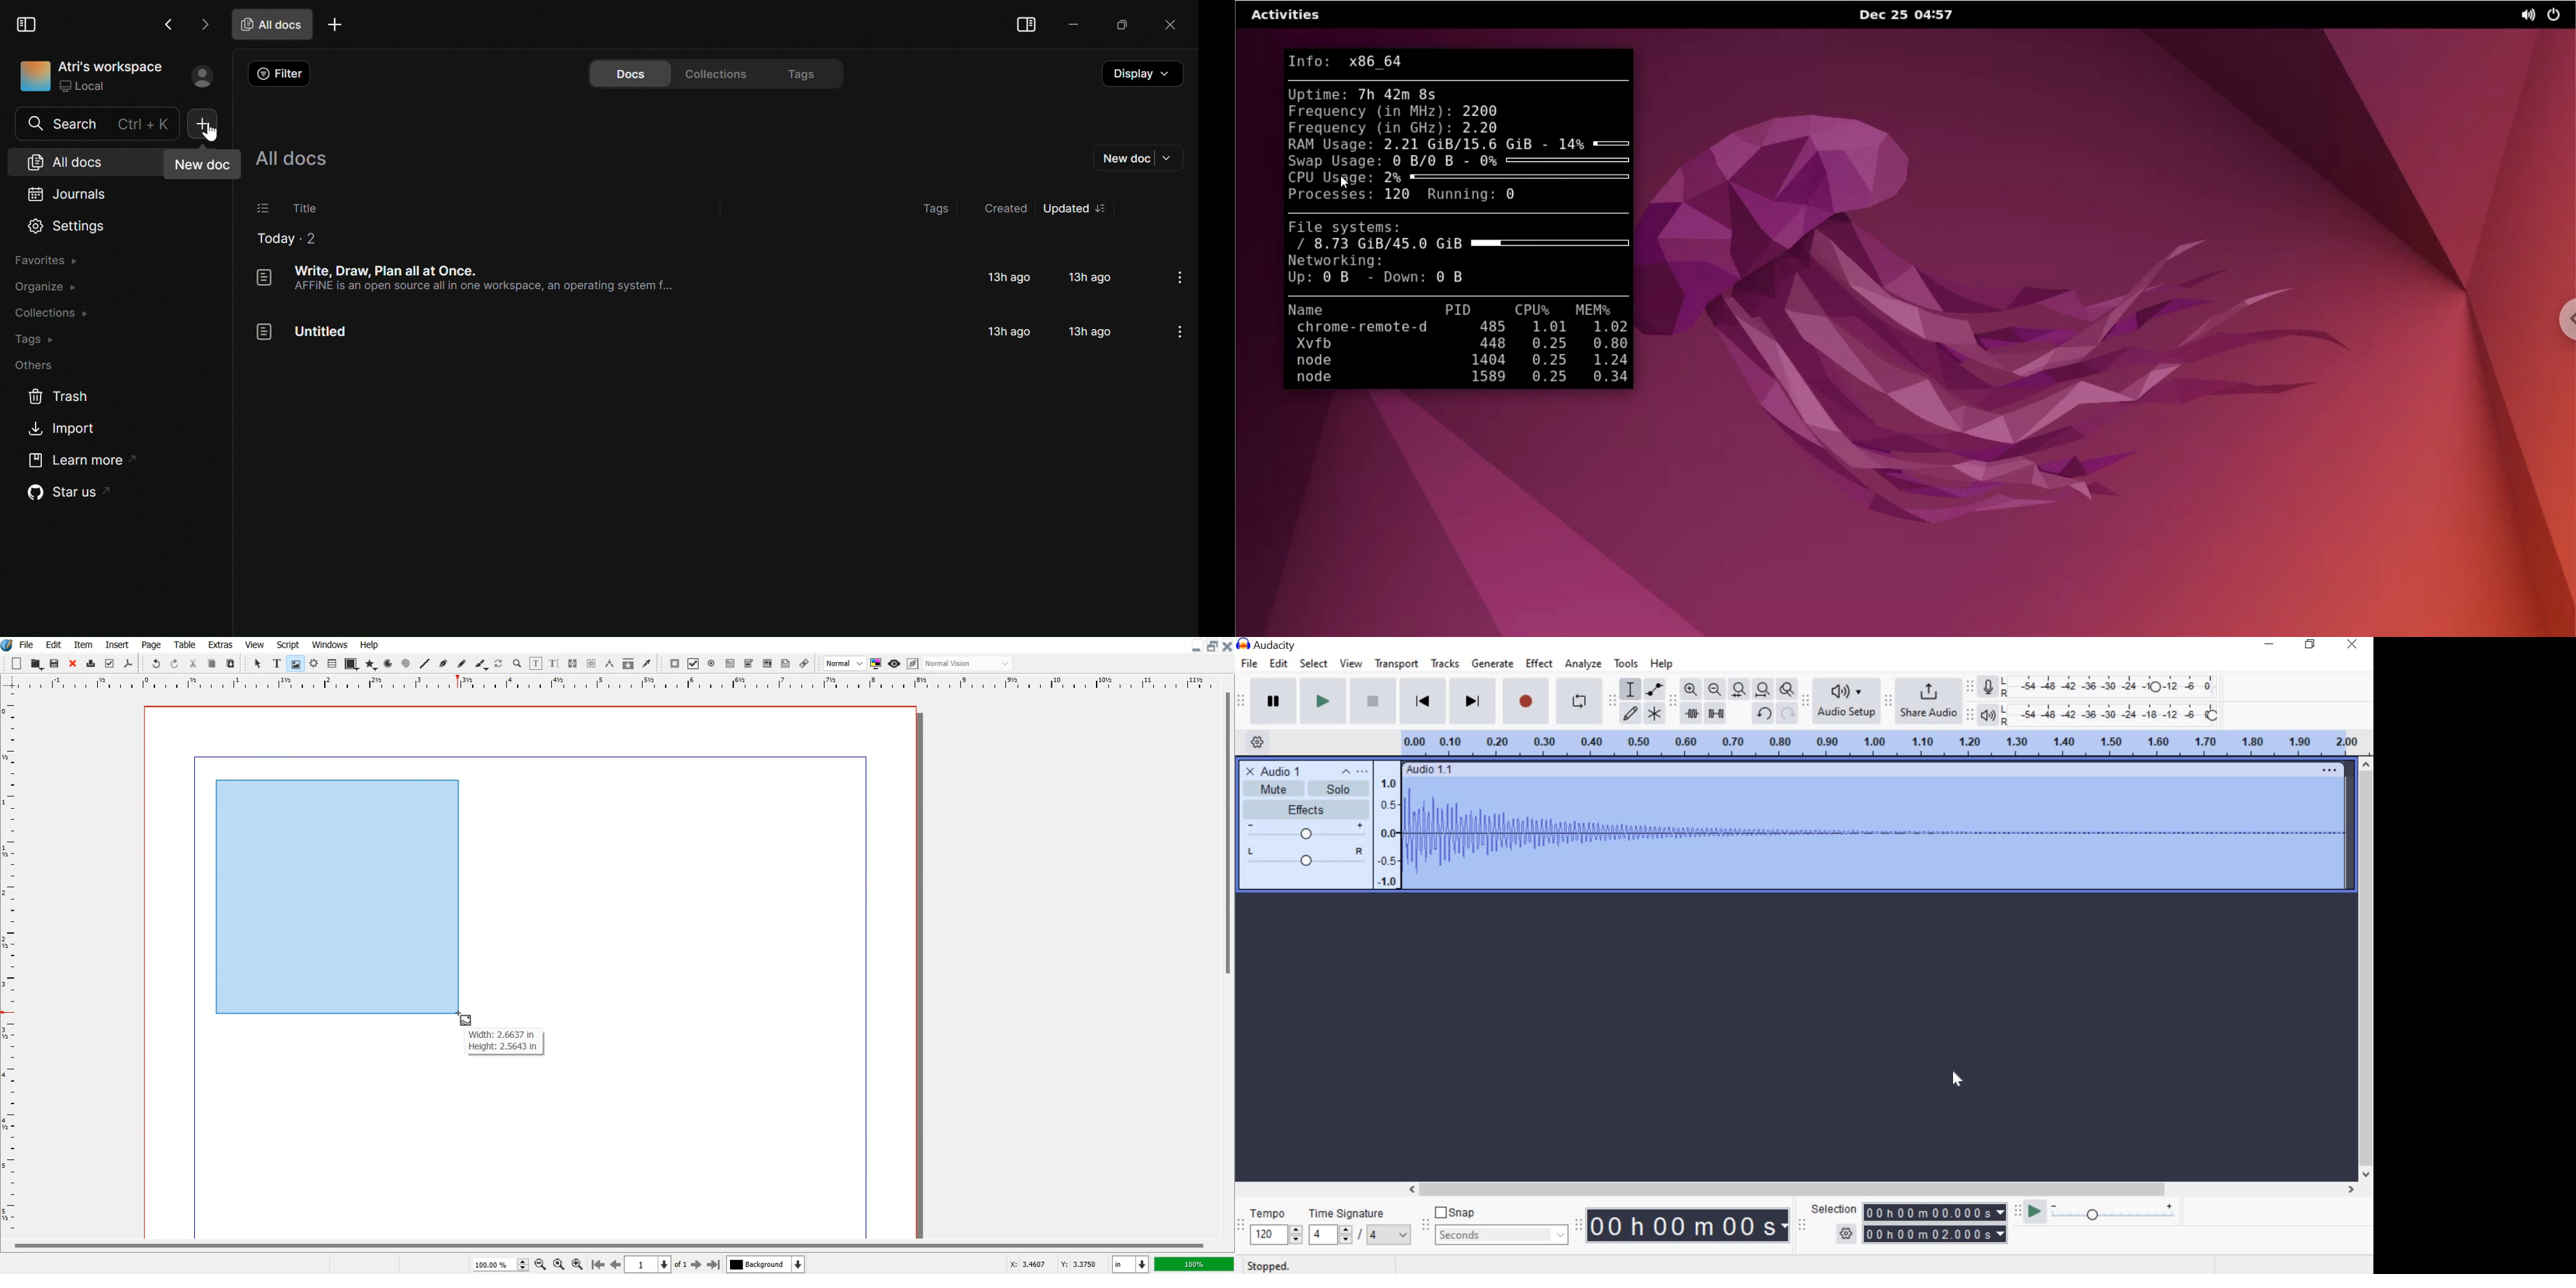  Describe the element at coordinates (1361, 1229) in the screenshot. I see `Time signature` at that location.